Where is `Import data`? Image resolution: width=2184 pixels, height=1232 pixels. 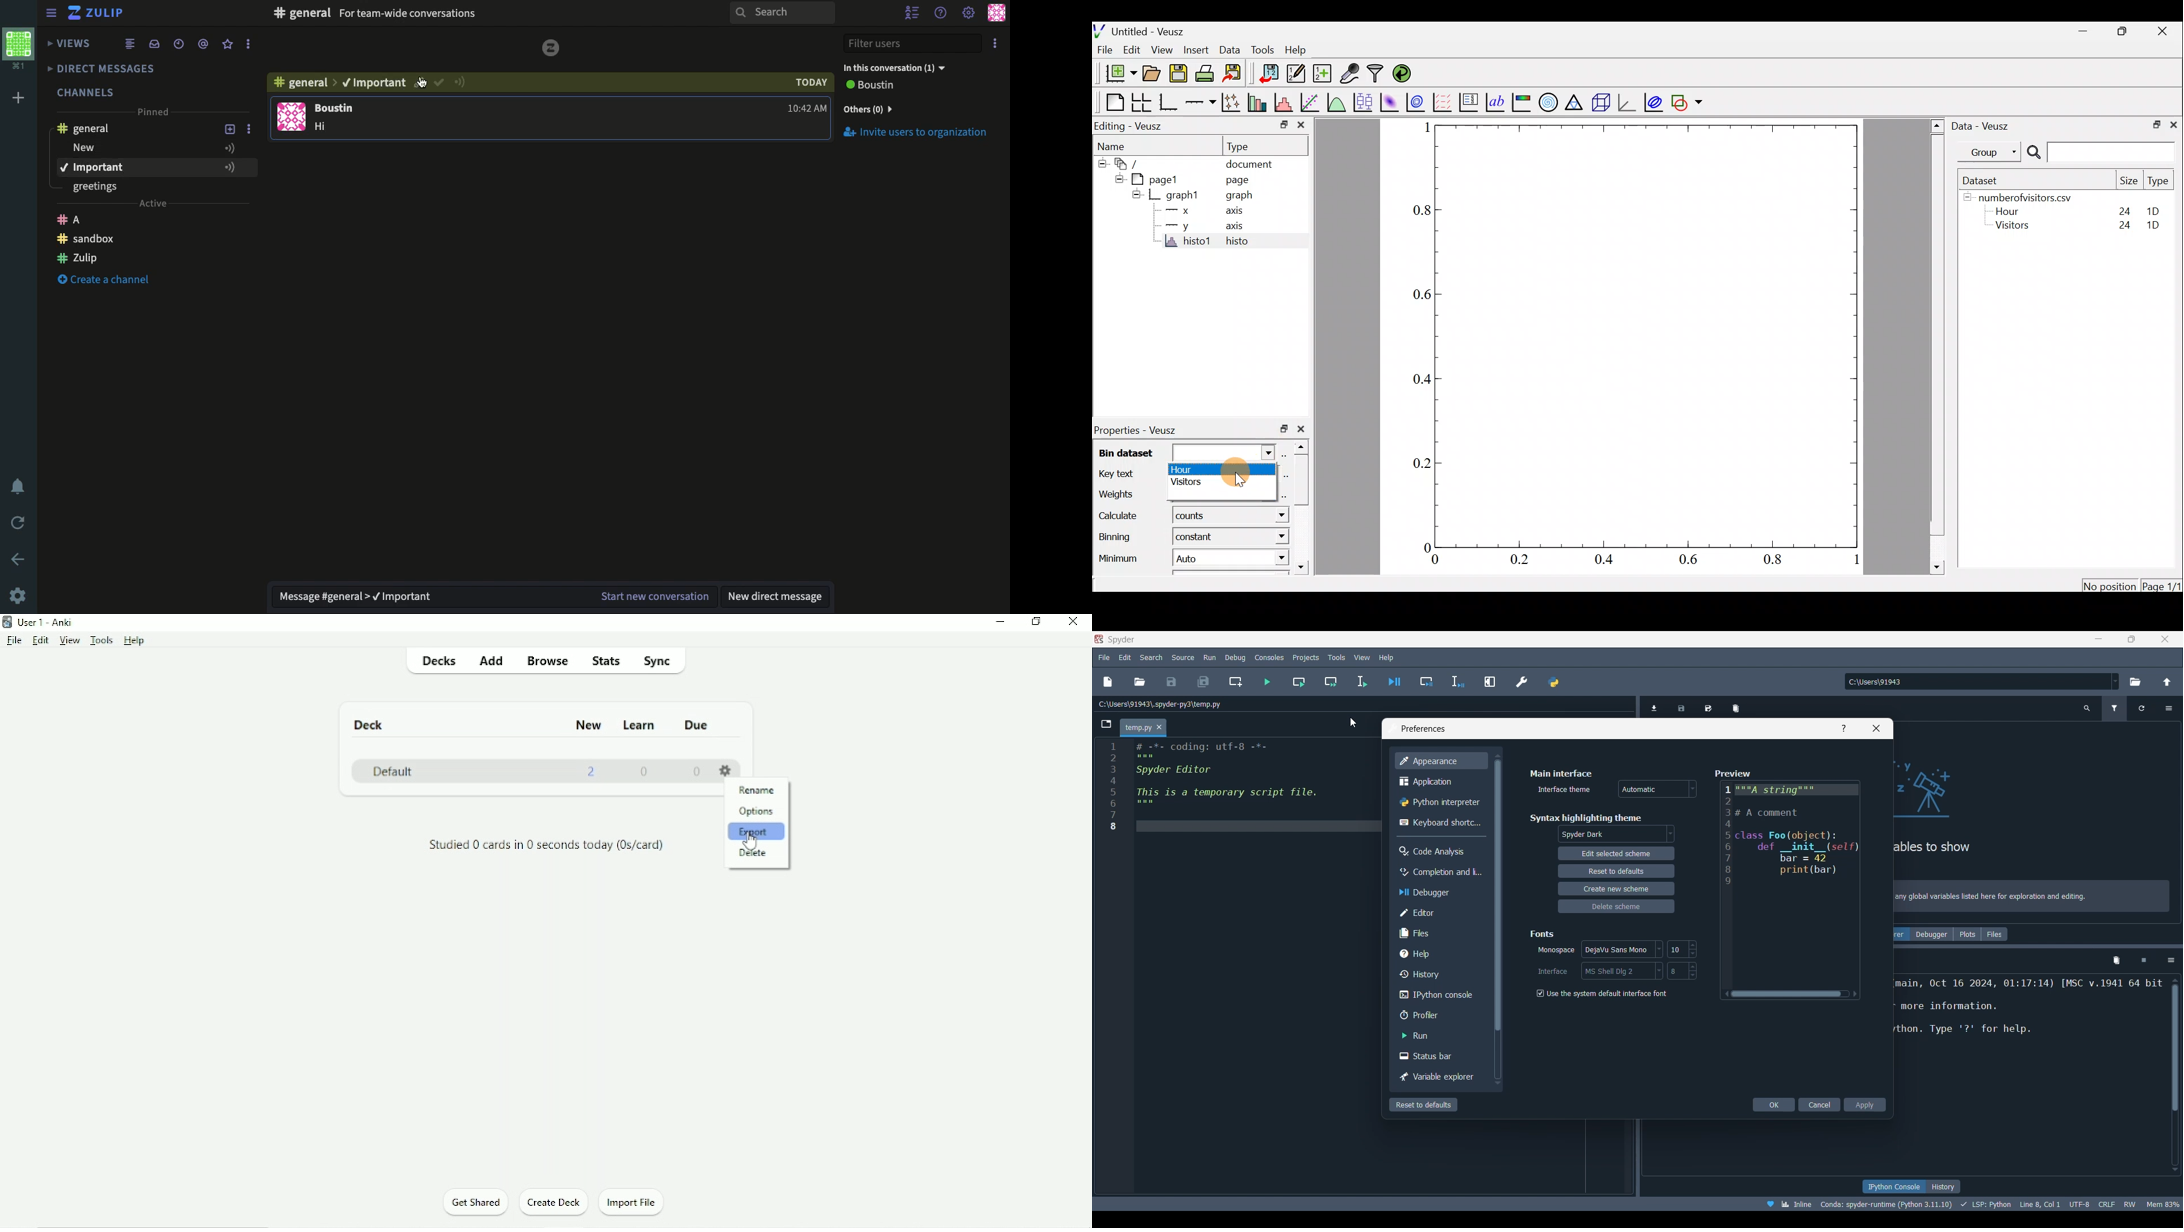 Import data is located at coordinates (1654, 708).